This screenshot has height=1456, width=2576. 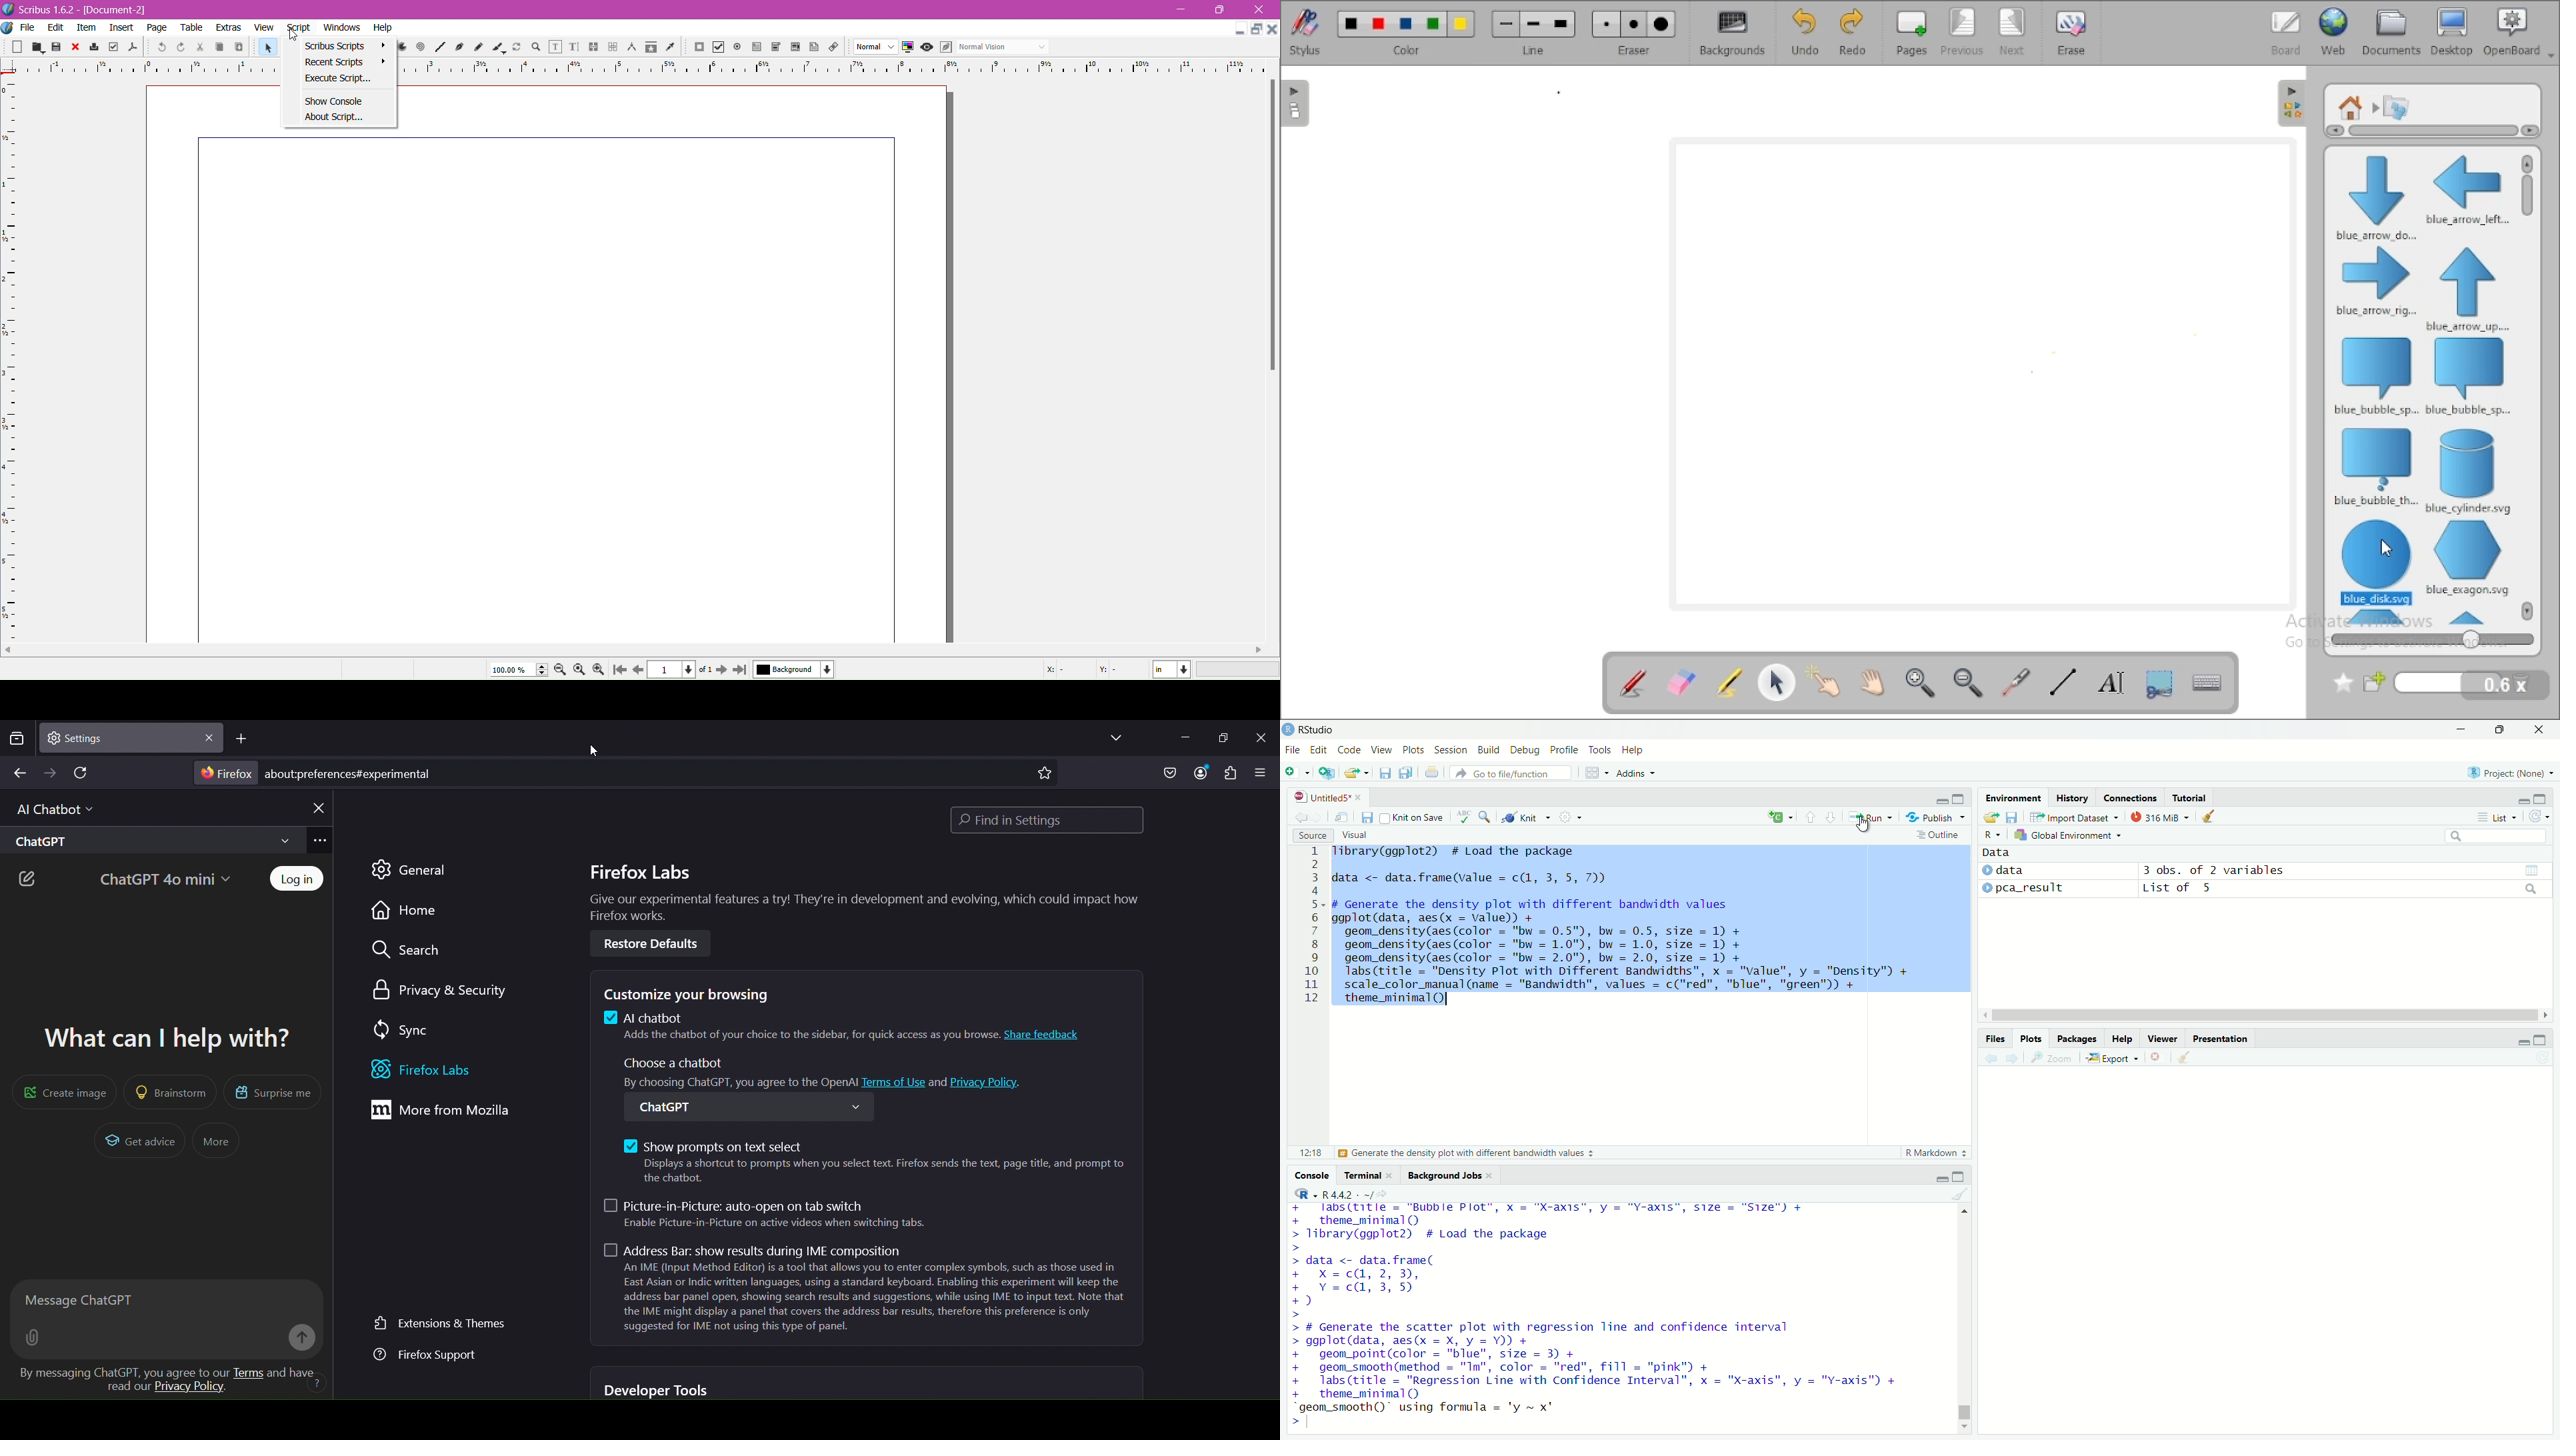 What do you see at coordinates (113, 47) in the screenshot?
I see `Preflight Verifier` at bounding box center [113, 47].